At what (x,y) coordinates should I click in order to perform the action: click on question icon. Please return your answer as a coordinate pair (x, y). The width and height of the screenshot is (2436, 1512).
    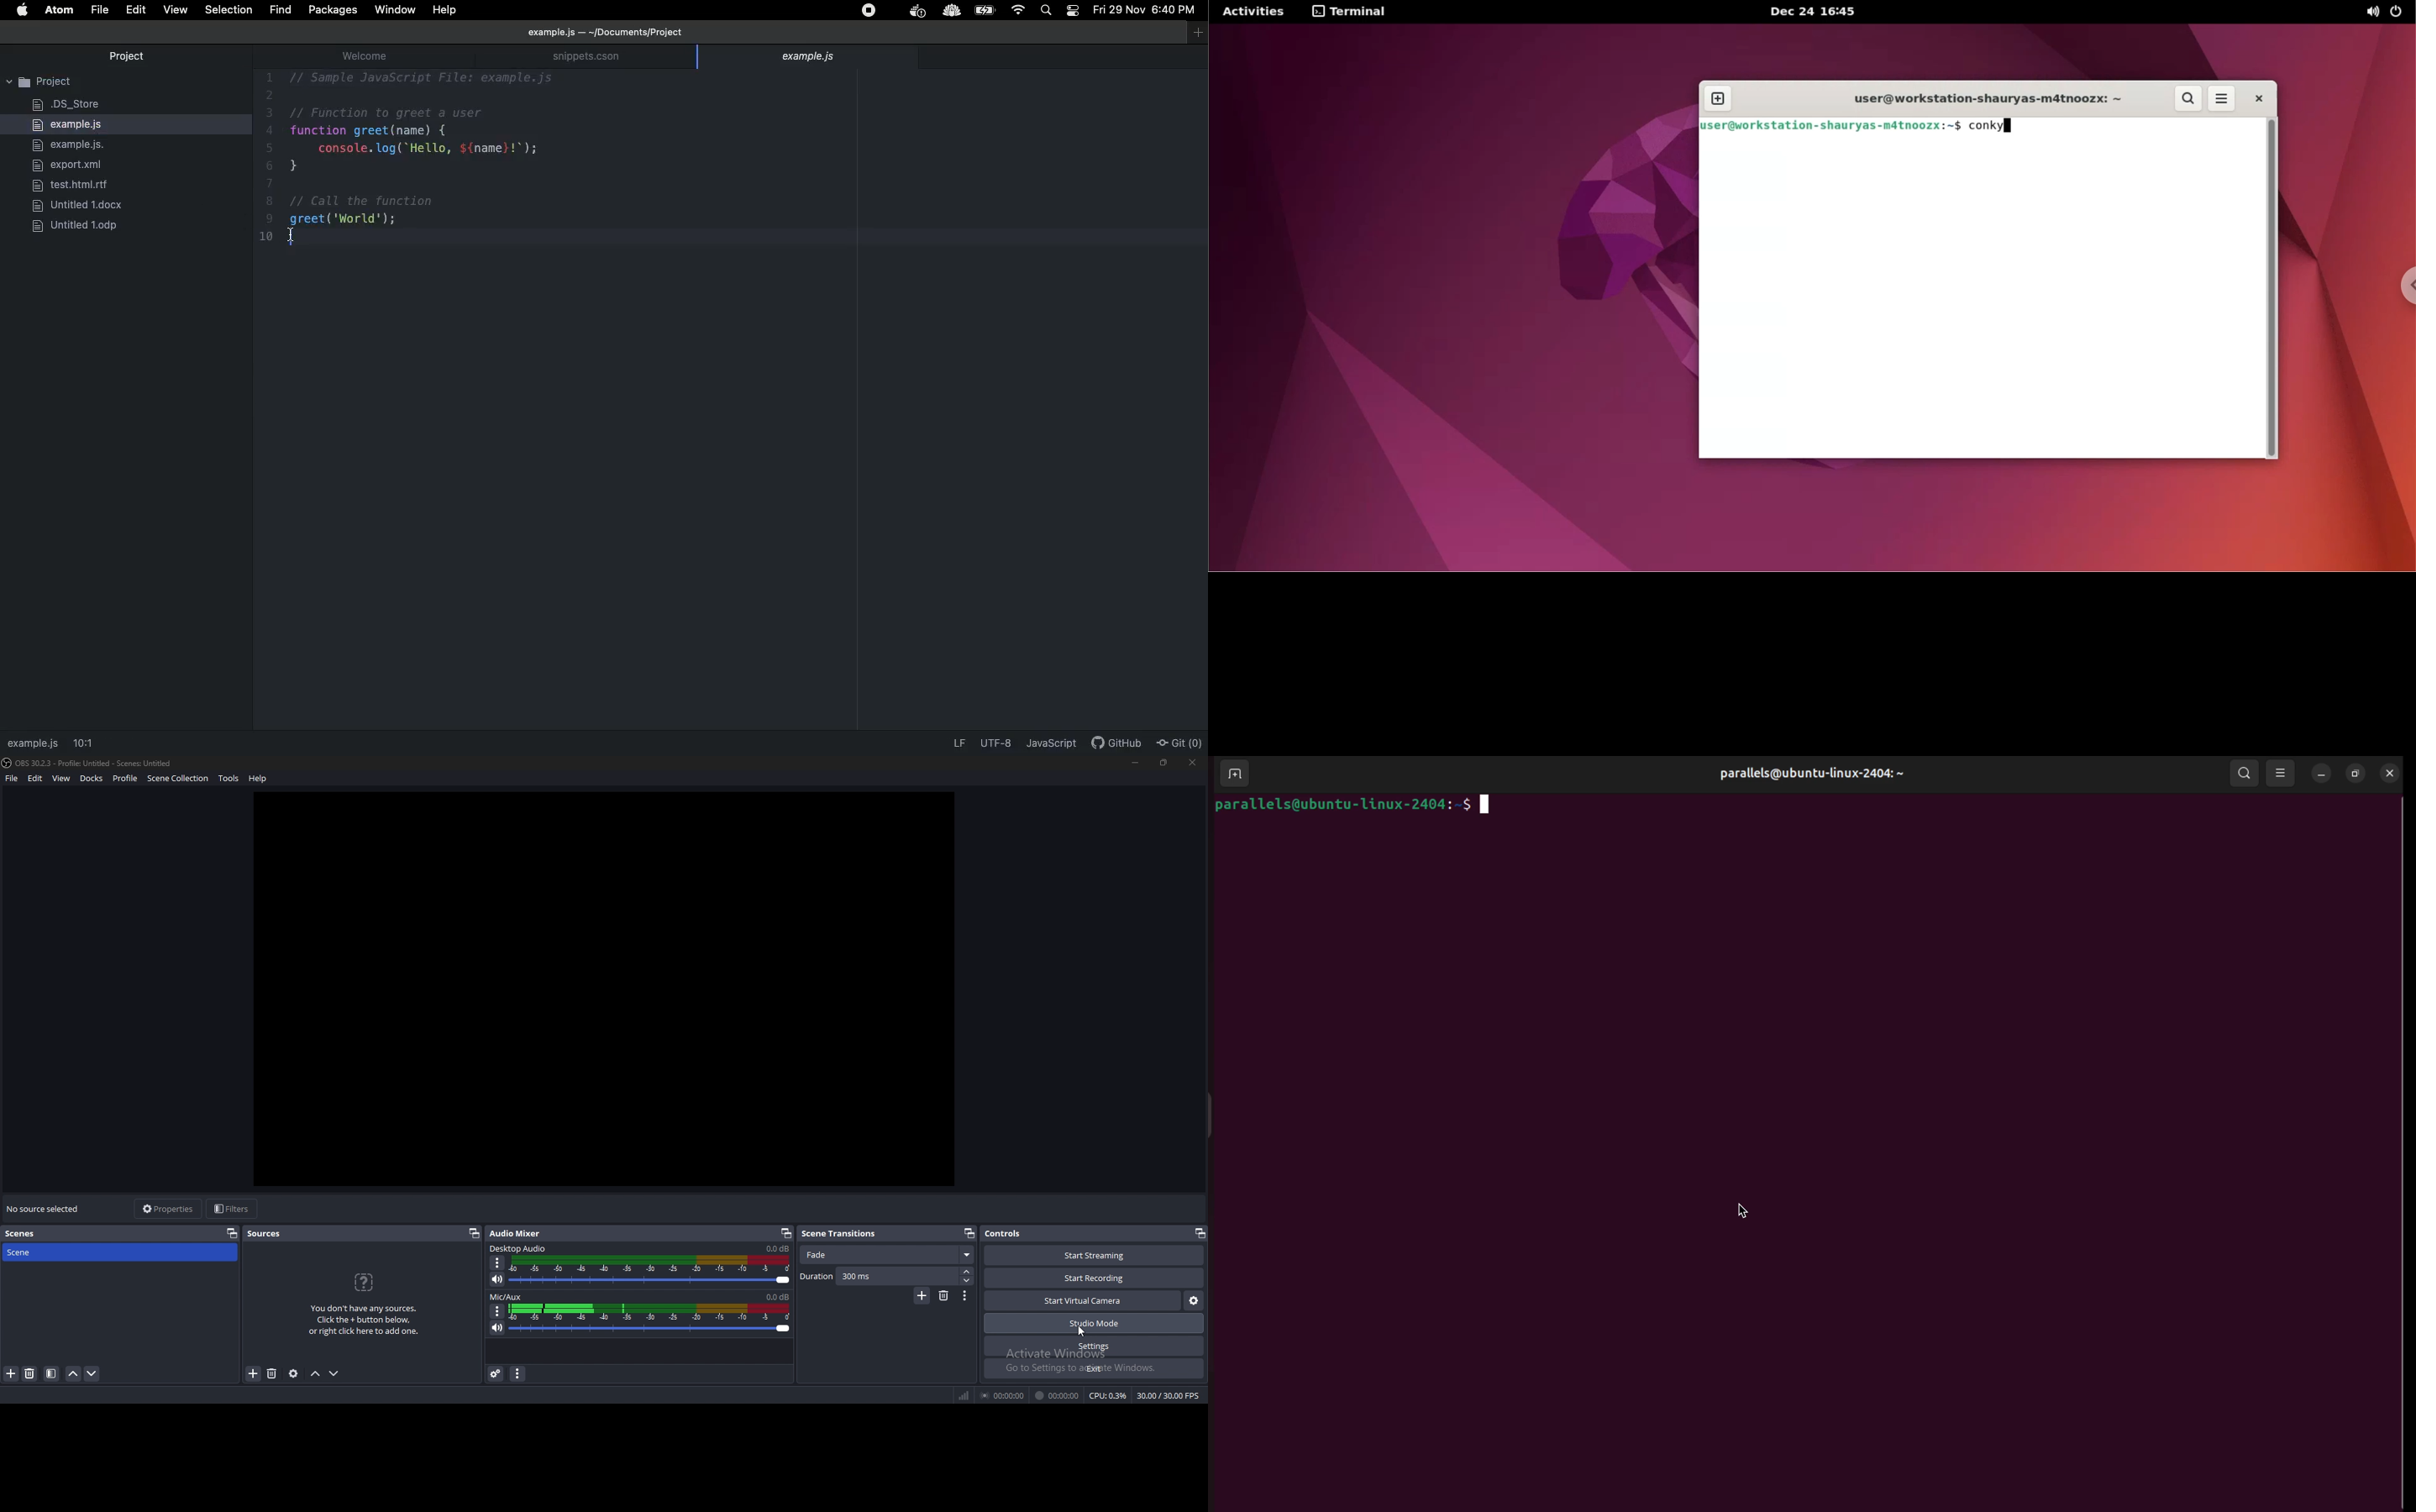
    Looking at the image, I should click on (365, 1283).